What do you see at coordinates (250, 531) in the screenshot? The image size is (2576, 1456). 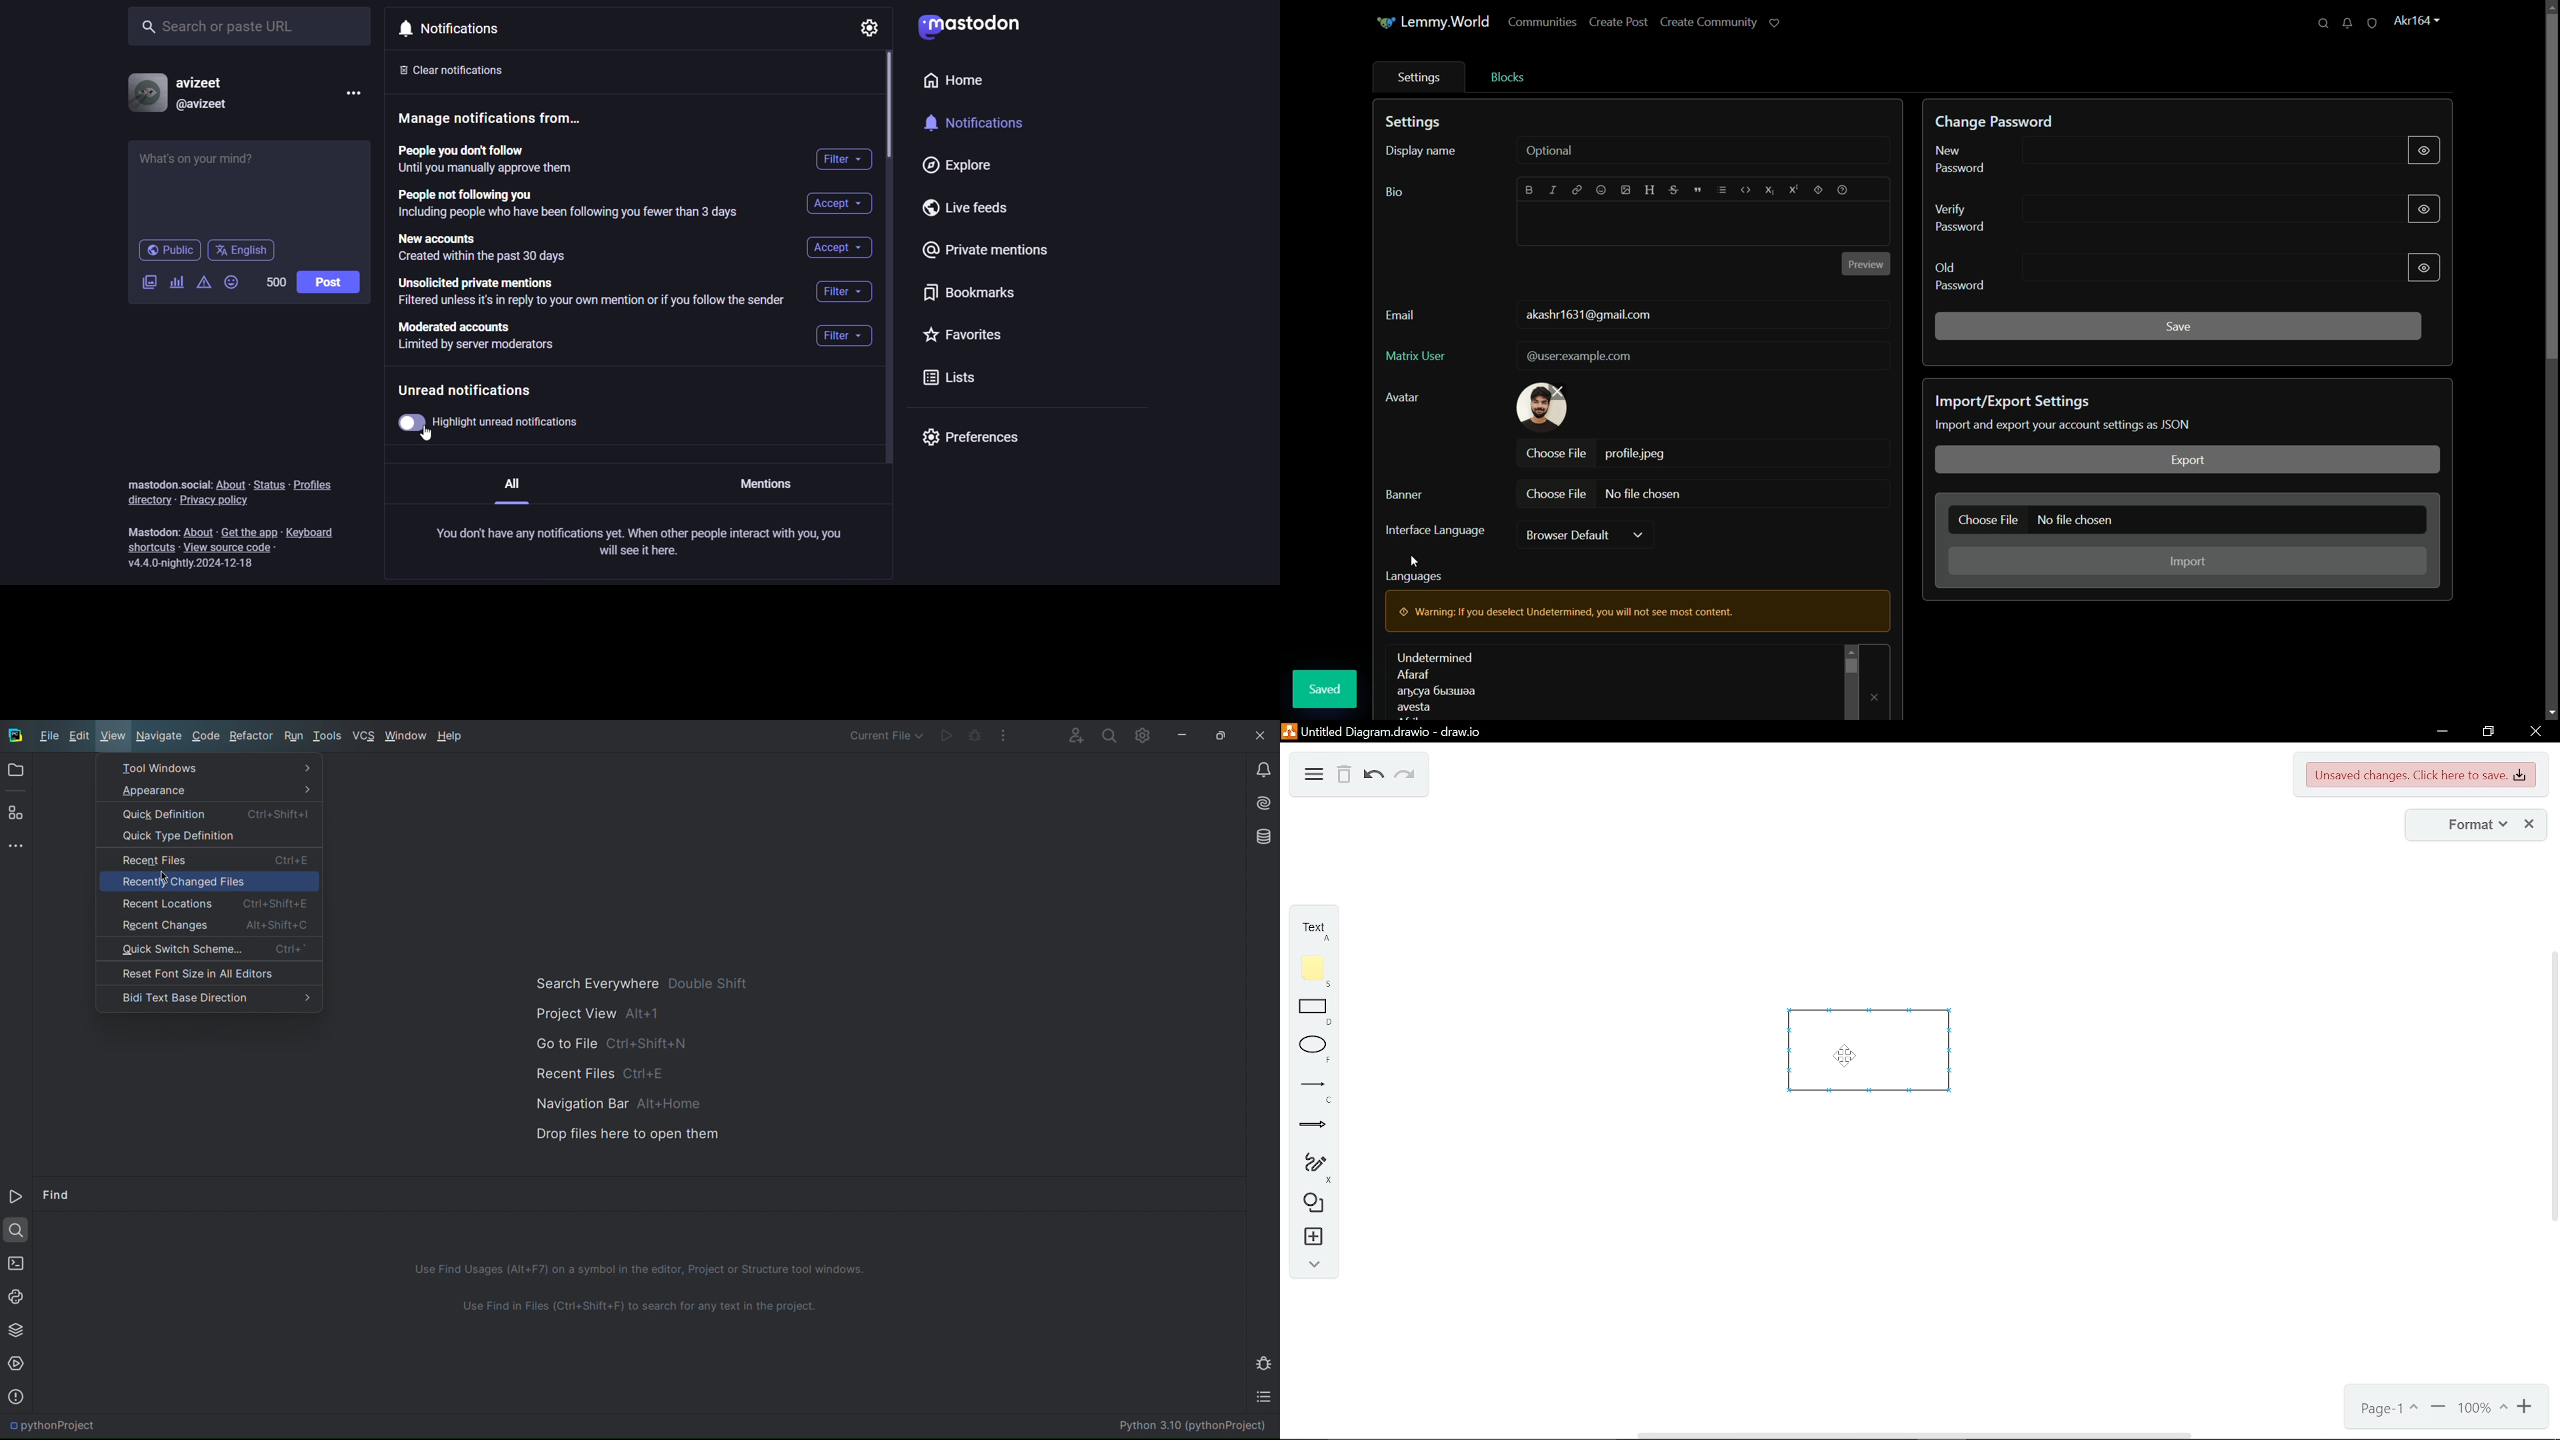 I see `get the app` at bounding box center [250, 531].